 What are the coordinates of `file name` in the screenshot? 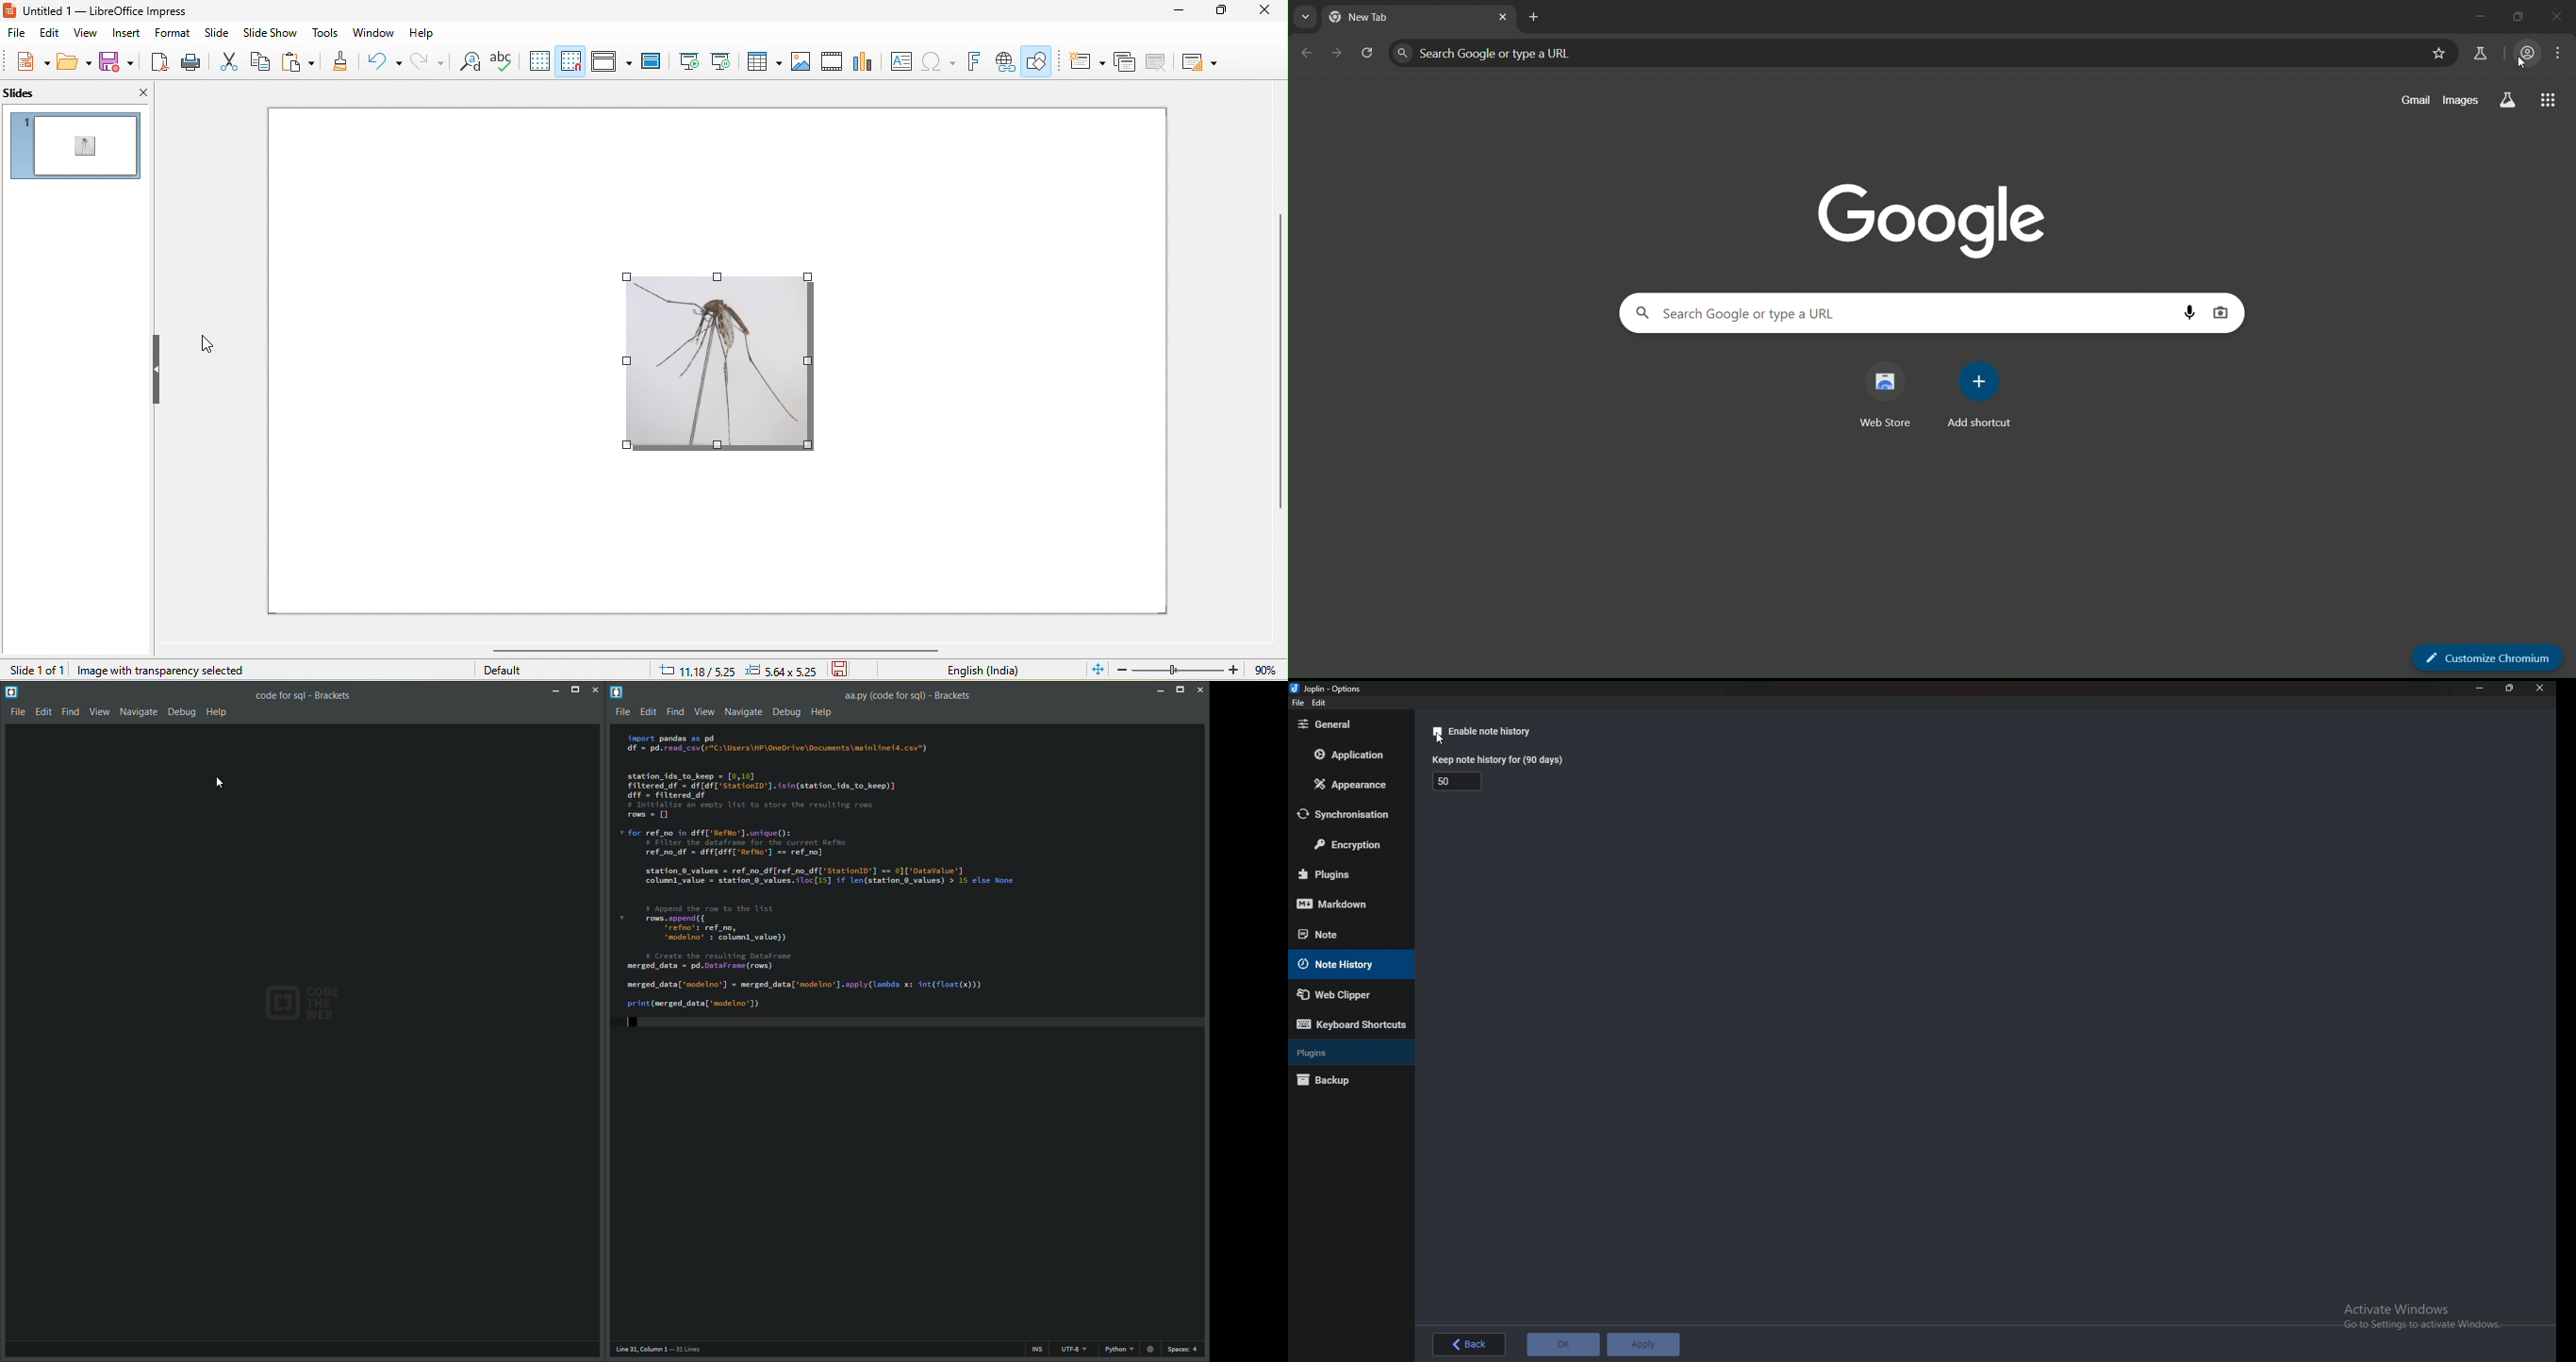 It's located at (305, 696).